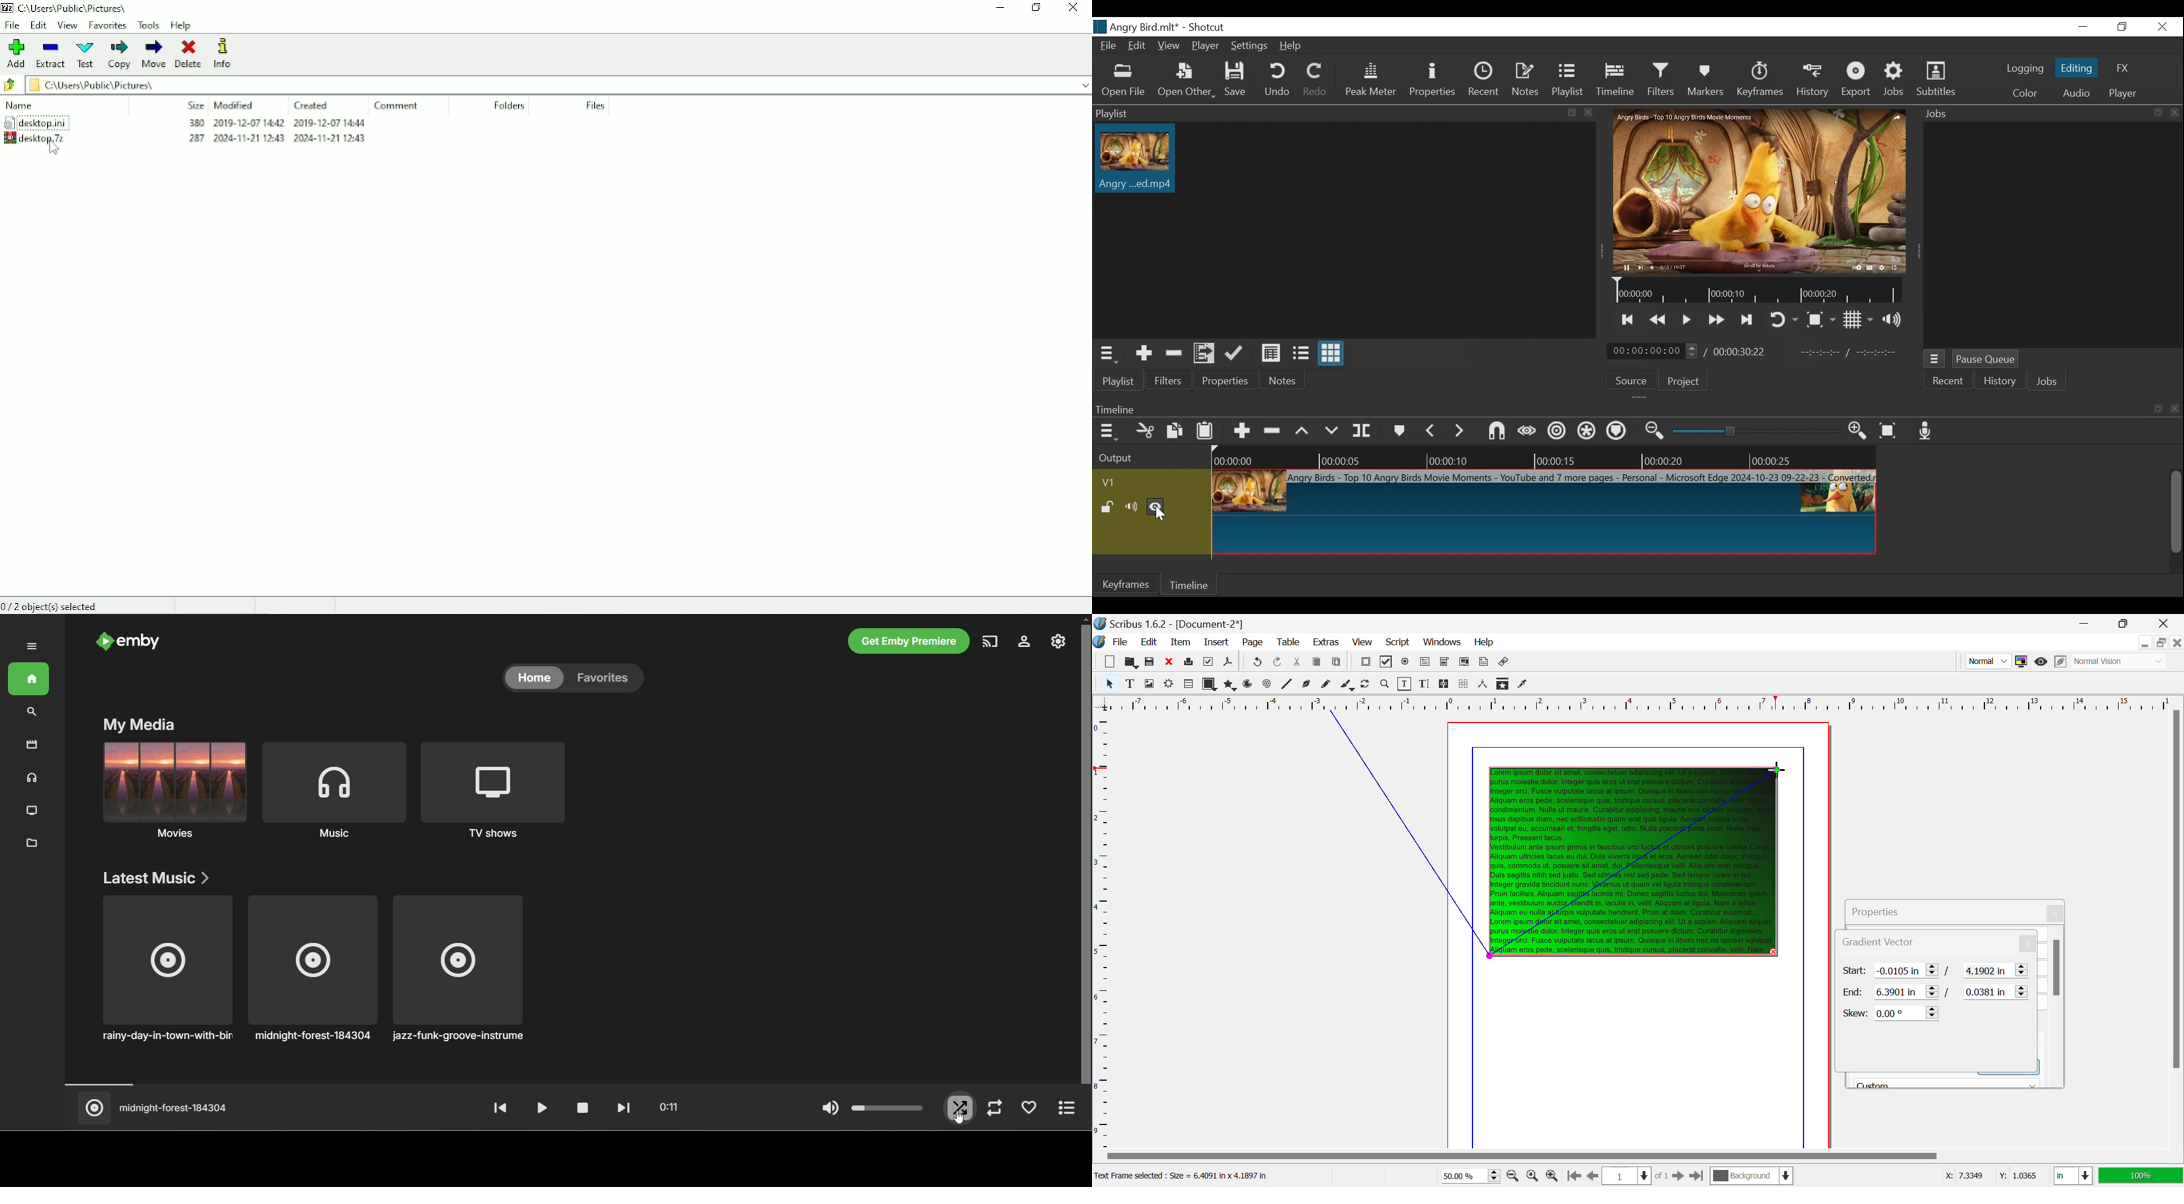 This screenshot has width=2184, height=1204. Describe the element at coordinates (30, 811) in the screenshot. I see `TV shows` at that location.